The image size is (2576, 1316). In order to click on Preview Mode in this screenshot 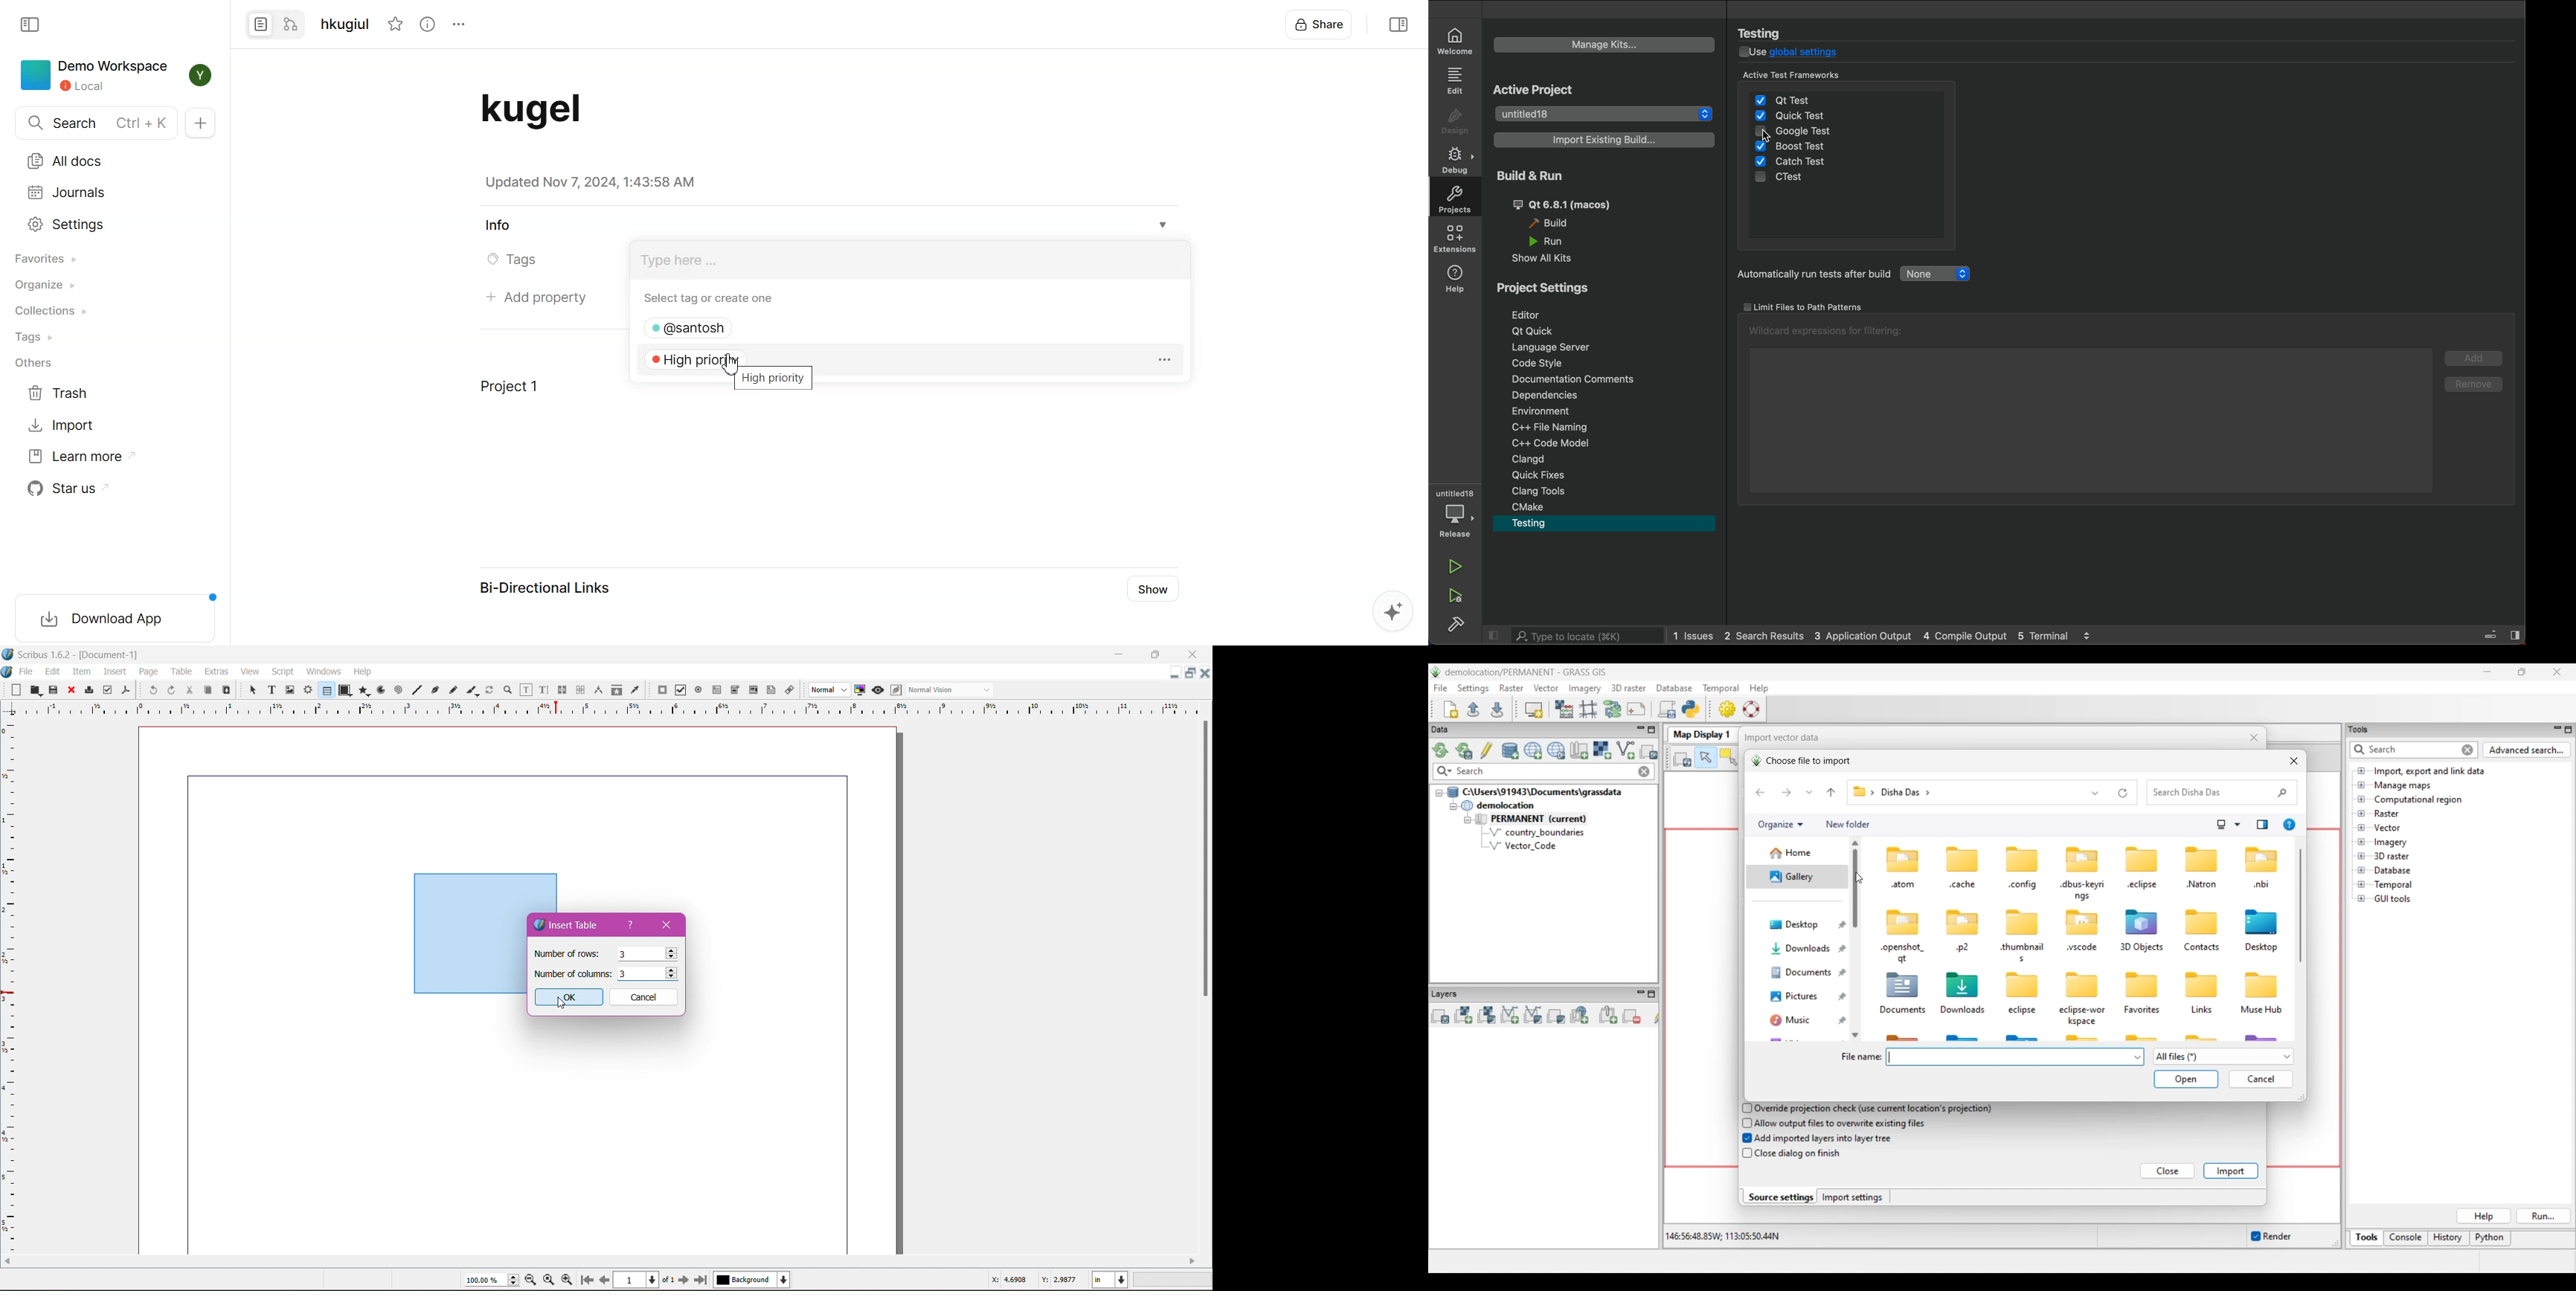, I will do `click(878, 690)`.